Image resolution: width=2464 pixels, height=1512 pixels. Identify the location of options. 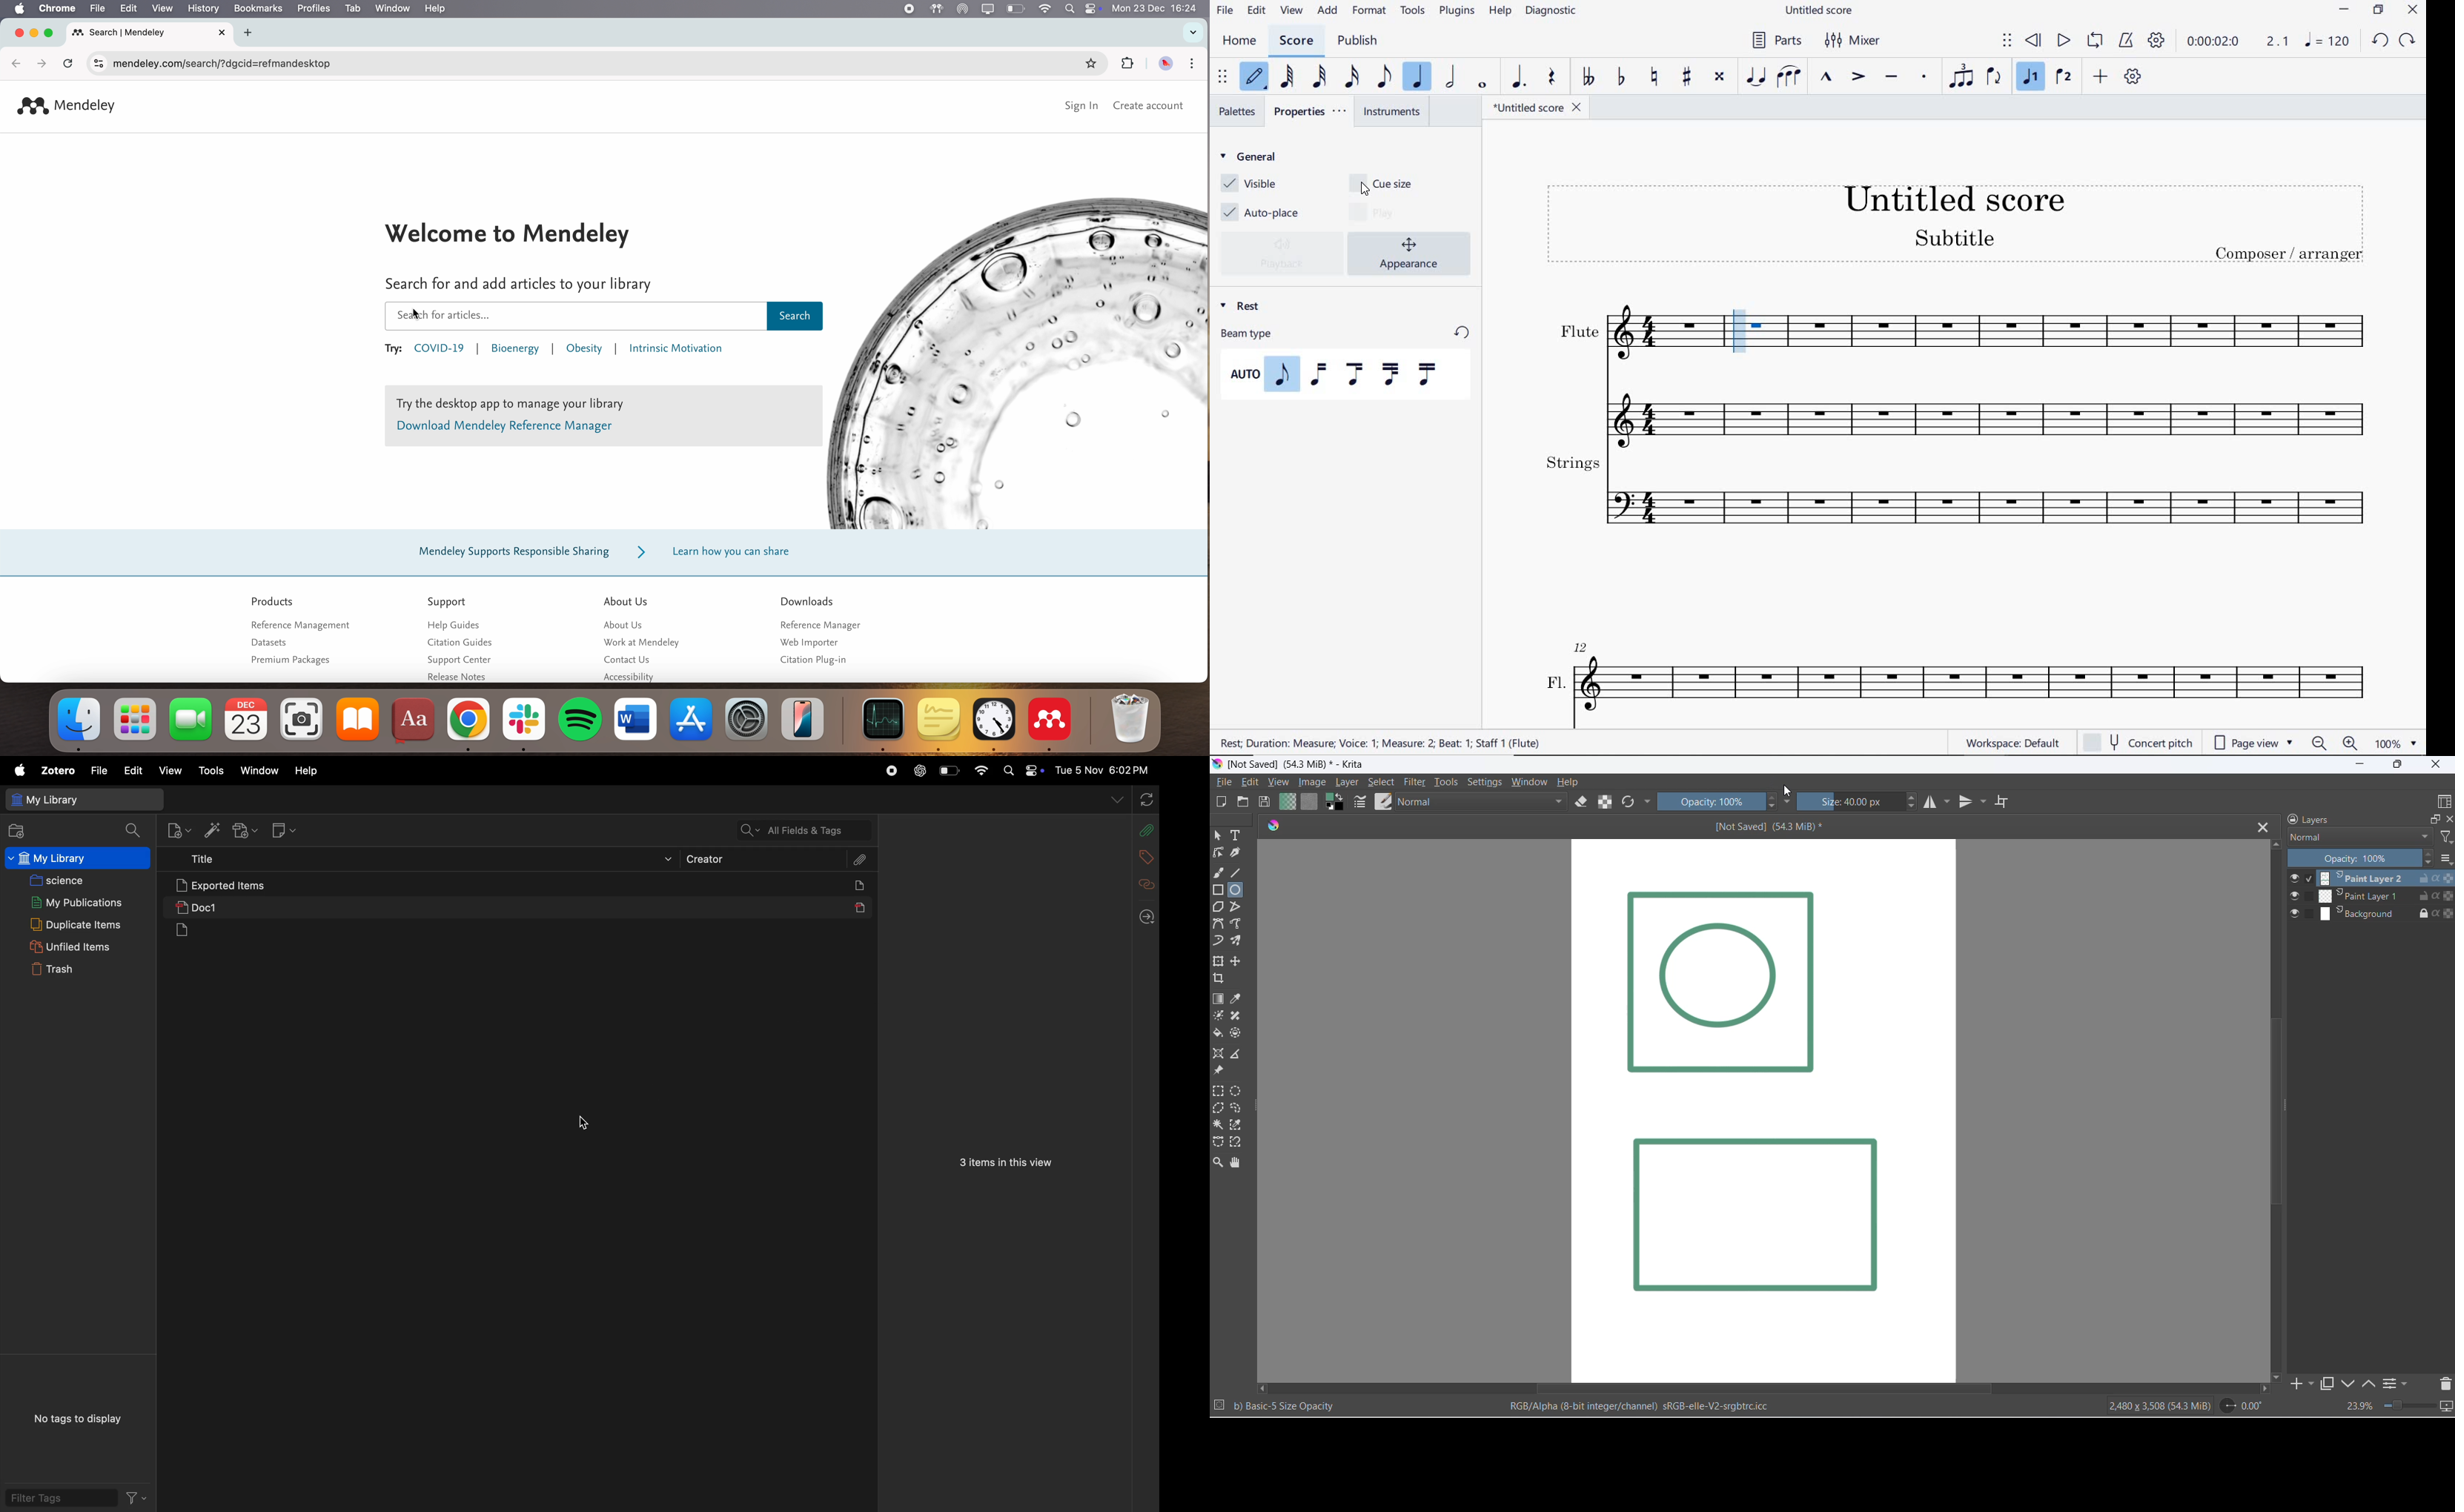
(2447, 858).